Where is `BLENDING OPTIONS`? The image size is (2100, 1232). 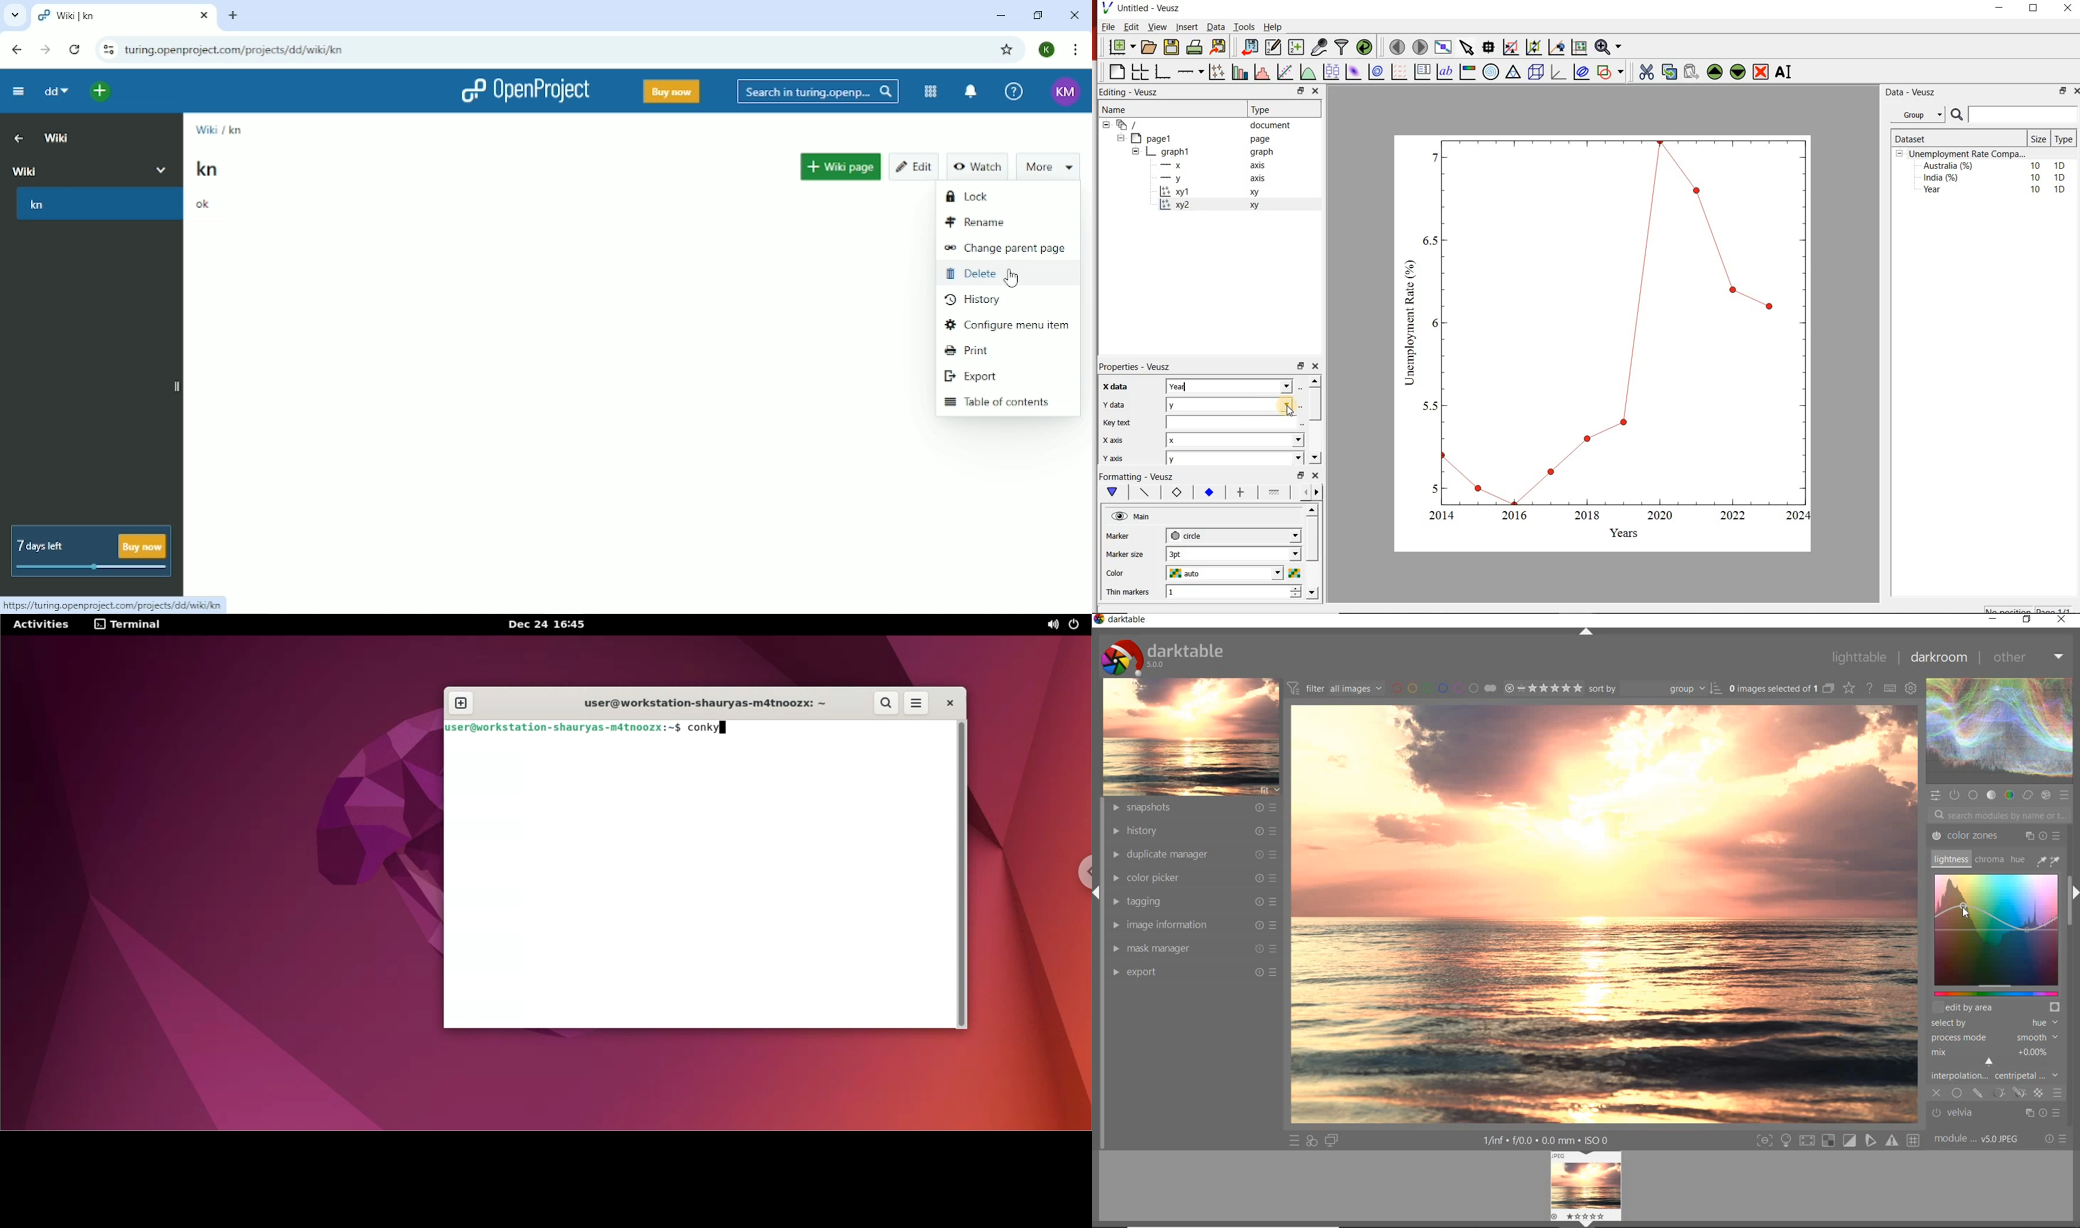
BLENDING OPTIONS is located at coordinates (2058, 1094).